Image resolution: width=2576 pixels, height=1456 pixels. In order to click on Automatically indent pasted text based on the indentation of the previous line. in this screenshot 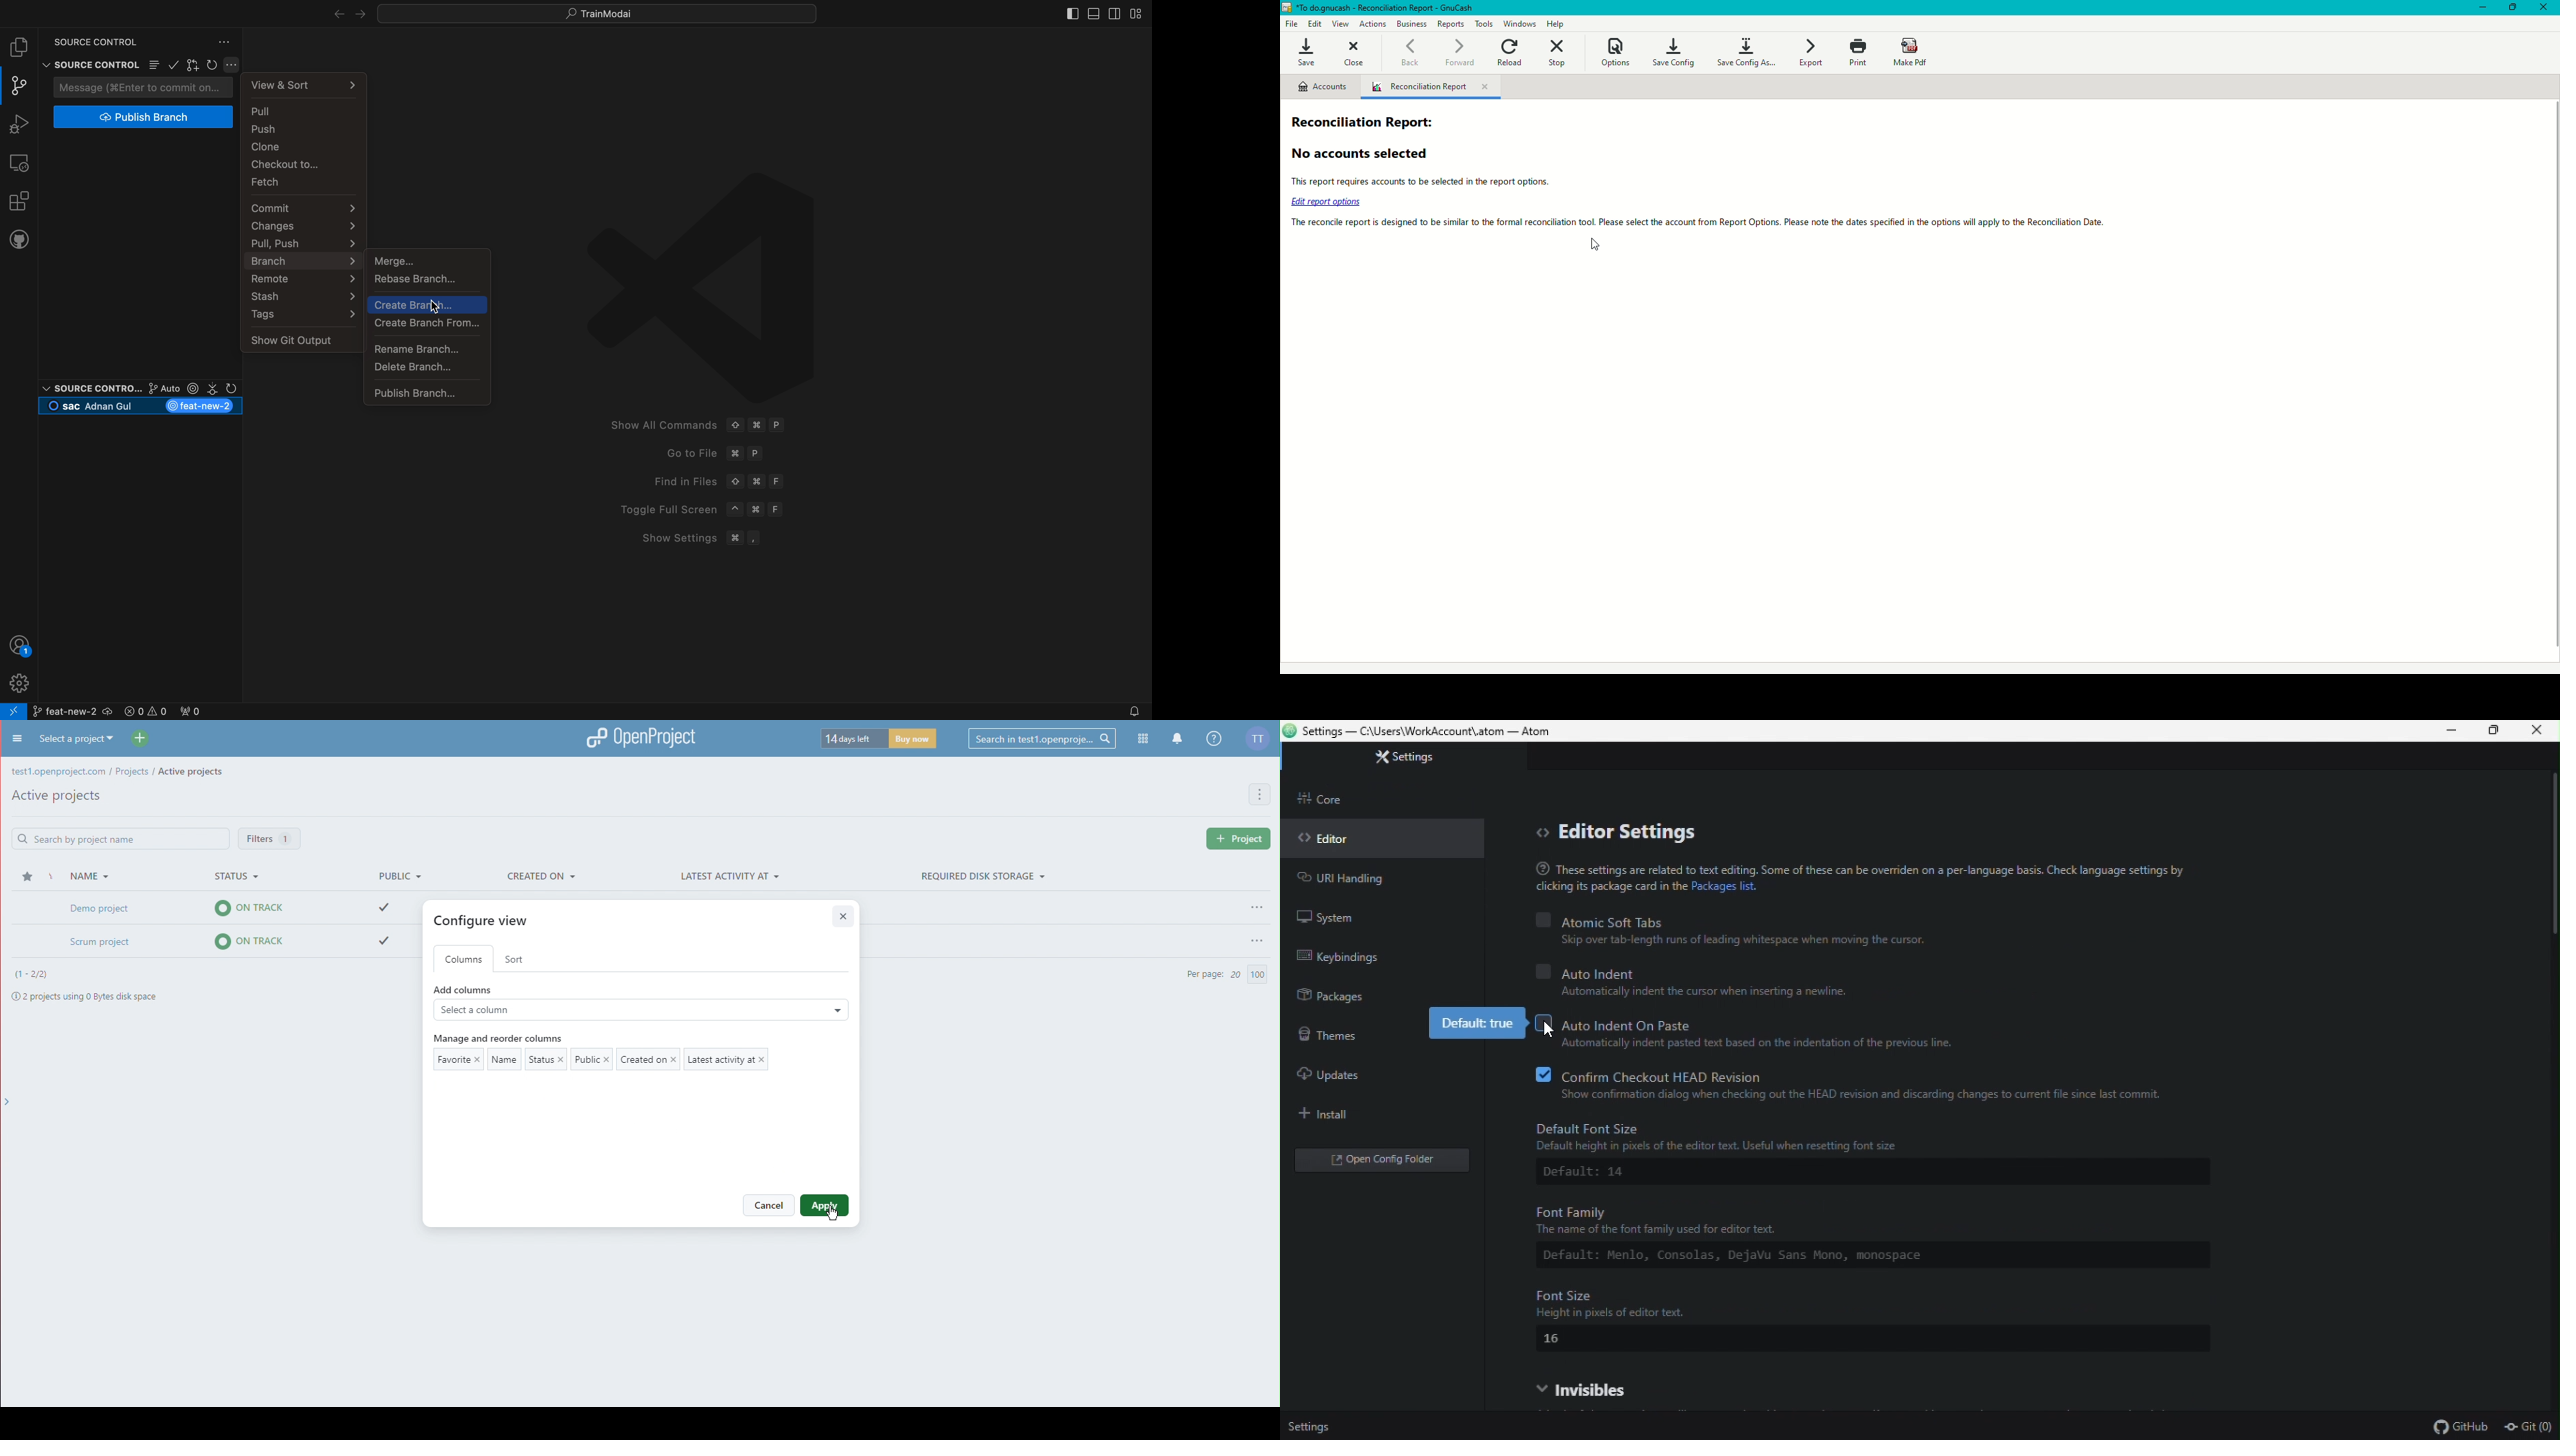, I will do `click(1752, 1045)`.